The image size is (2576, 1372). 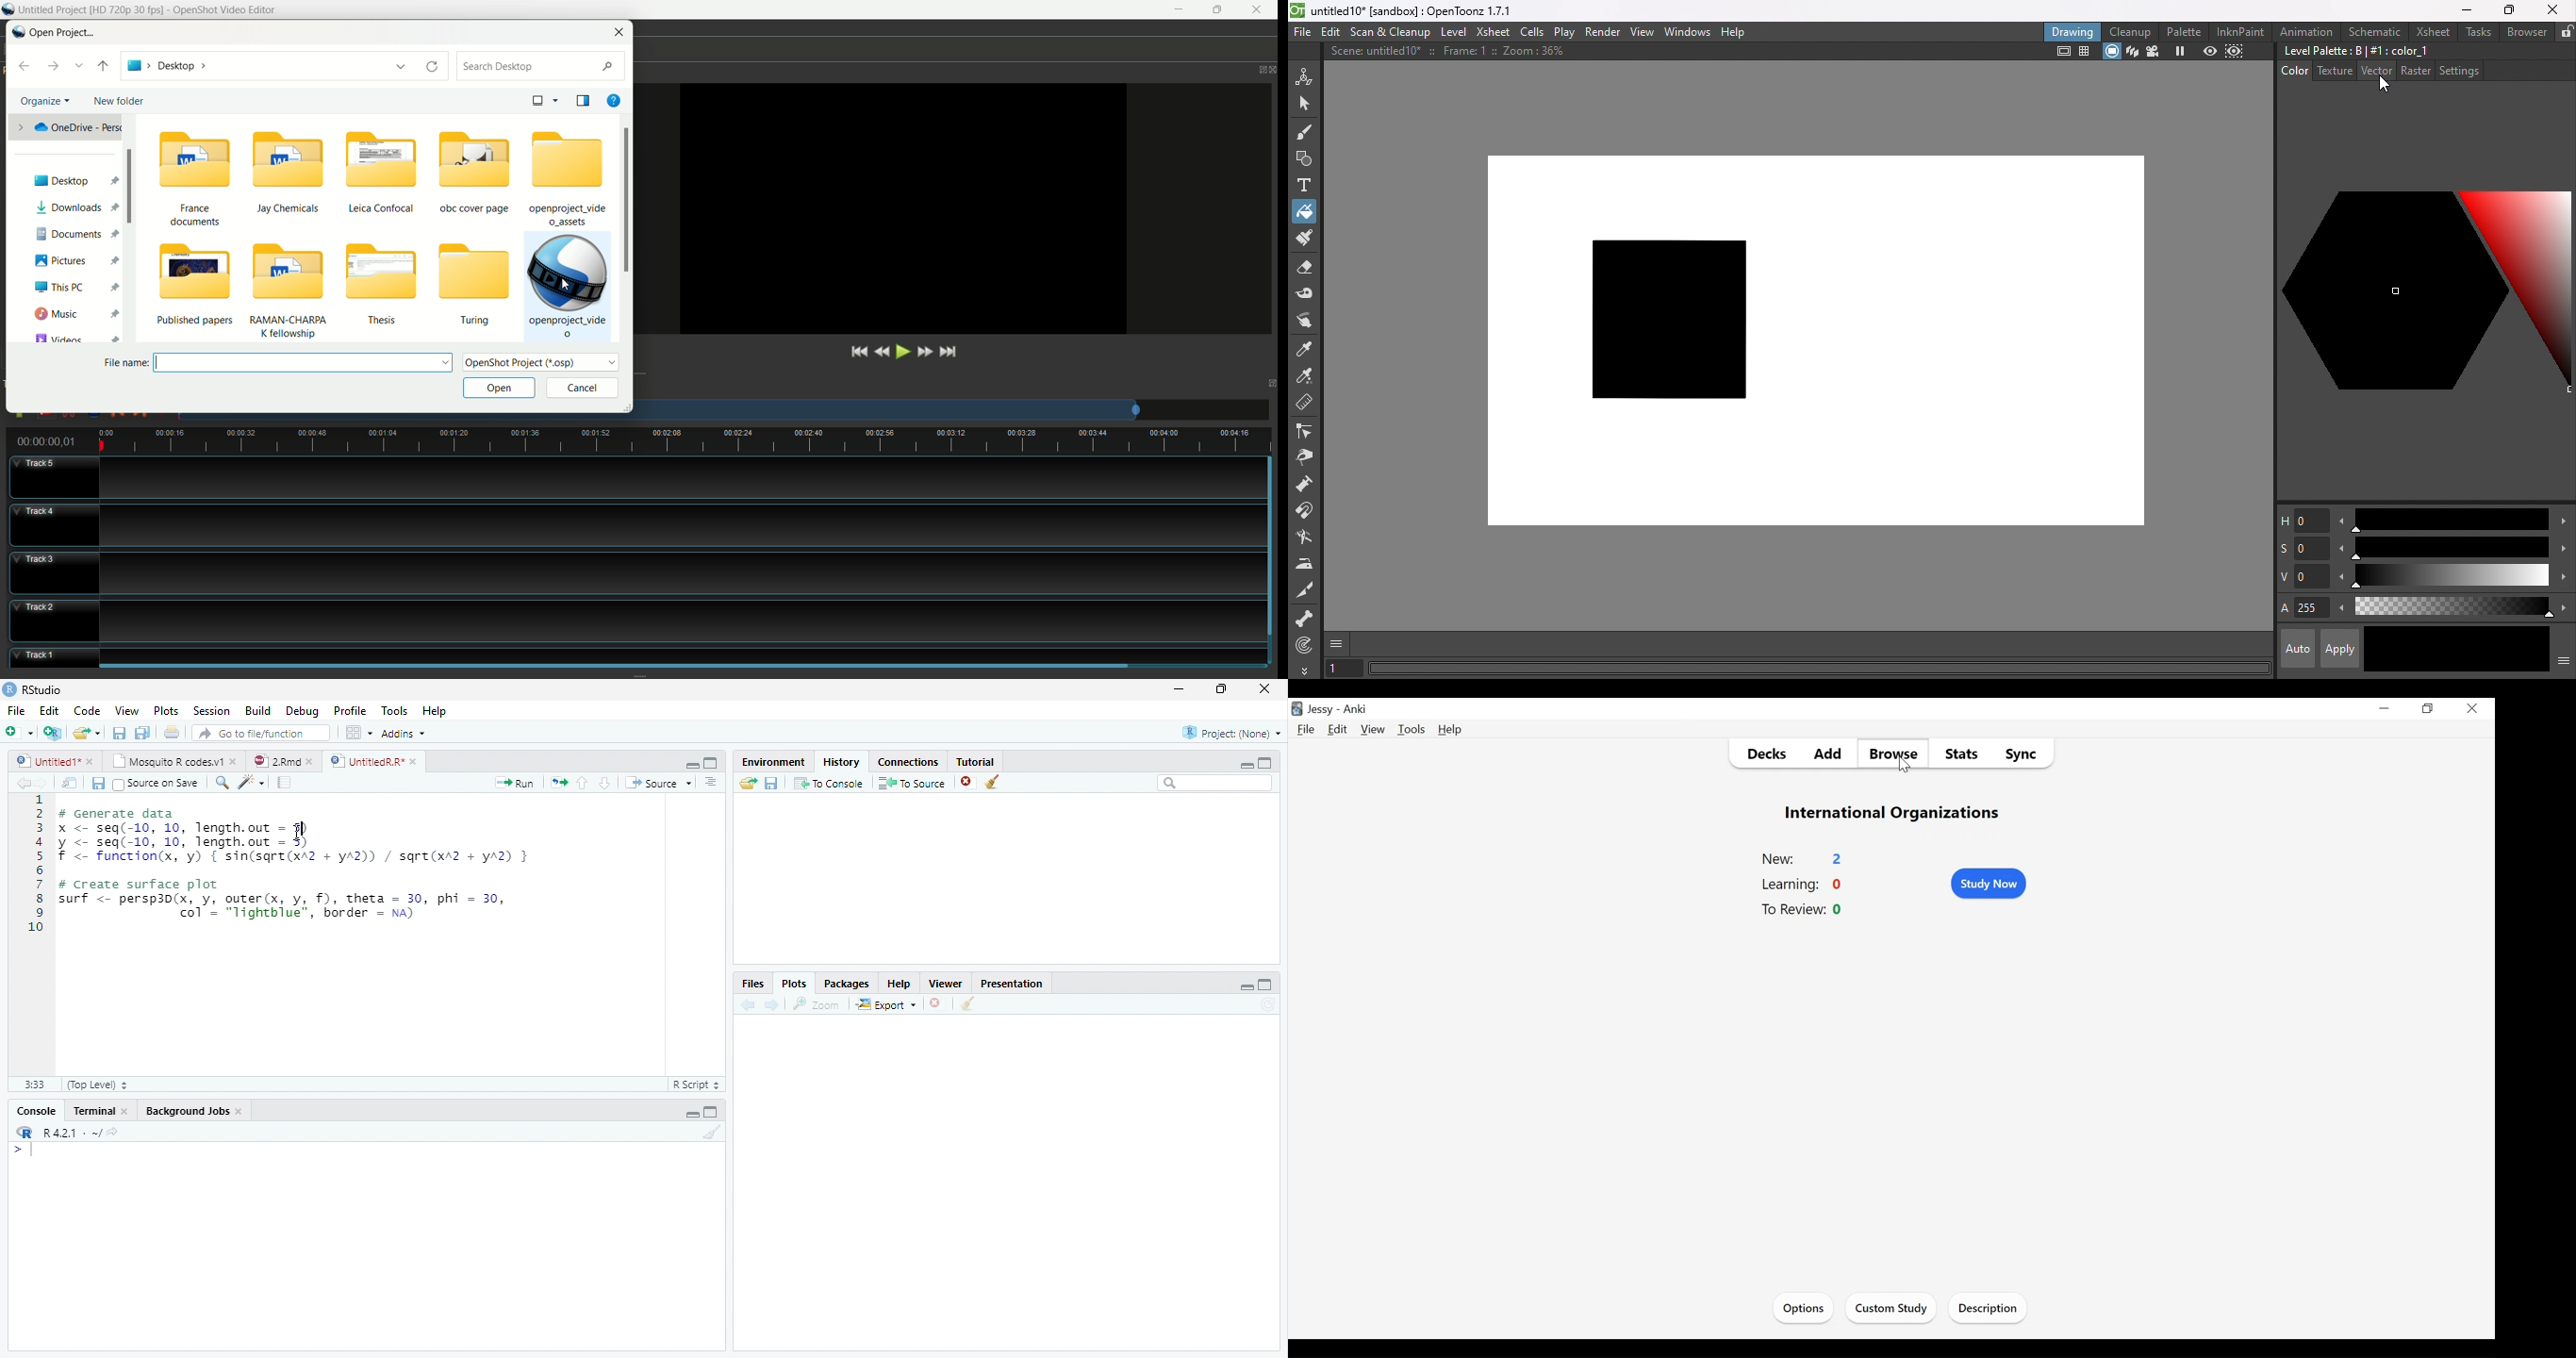 What do you see at coordinates (51, 733) in the screenshot?
I see `Create a project` at bounding box center [51, 733].